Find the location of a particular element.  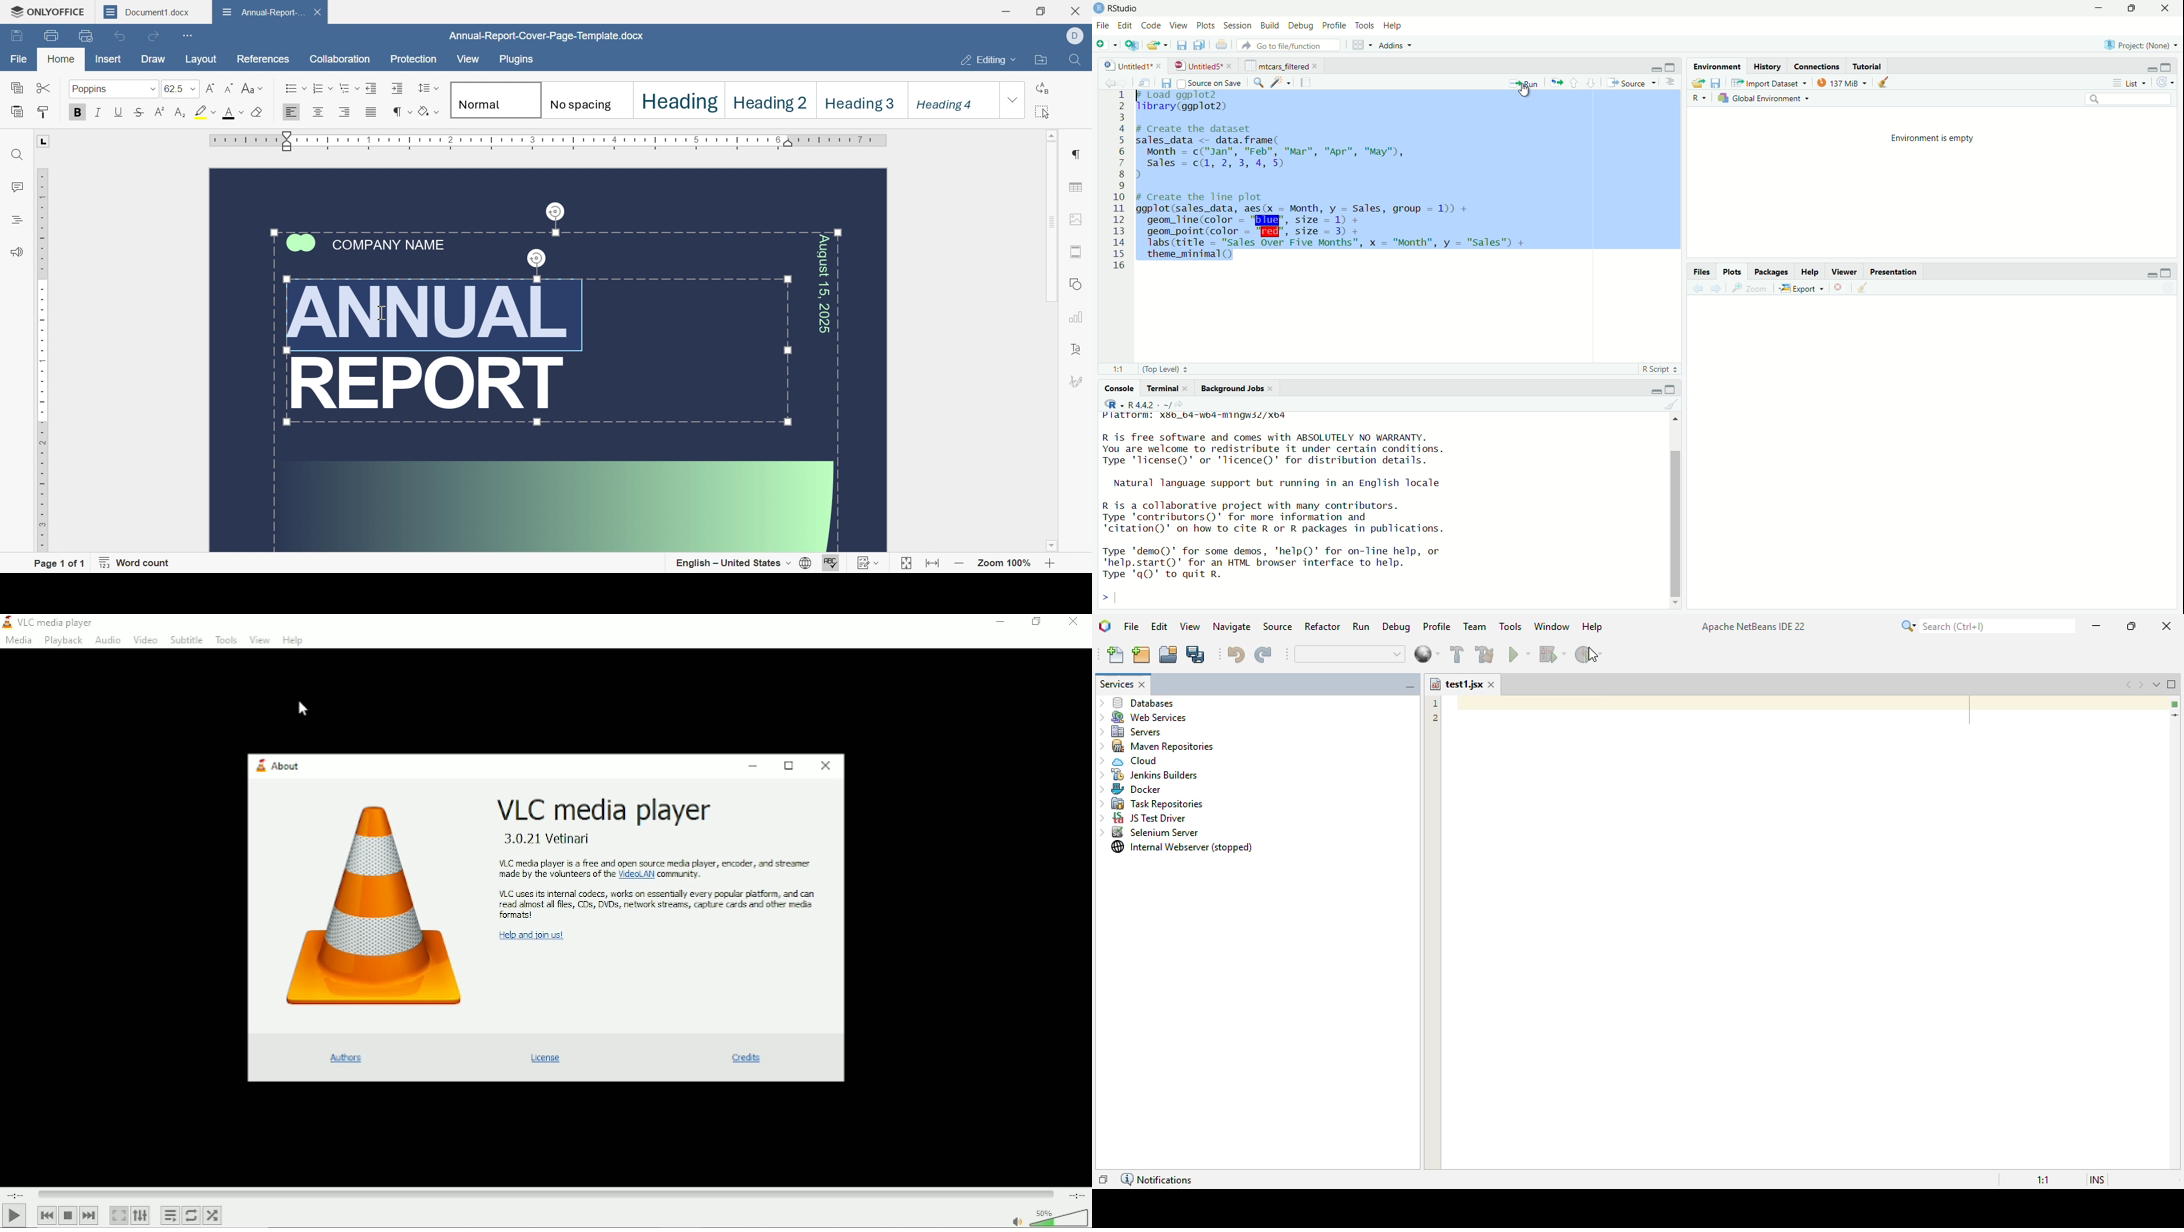

Previous is located at coordinates (47, 1215).